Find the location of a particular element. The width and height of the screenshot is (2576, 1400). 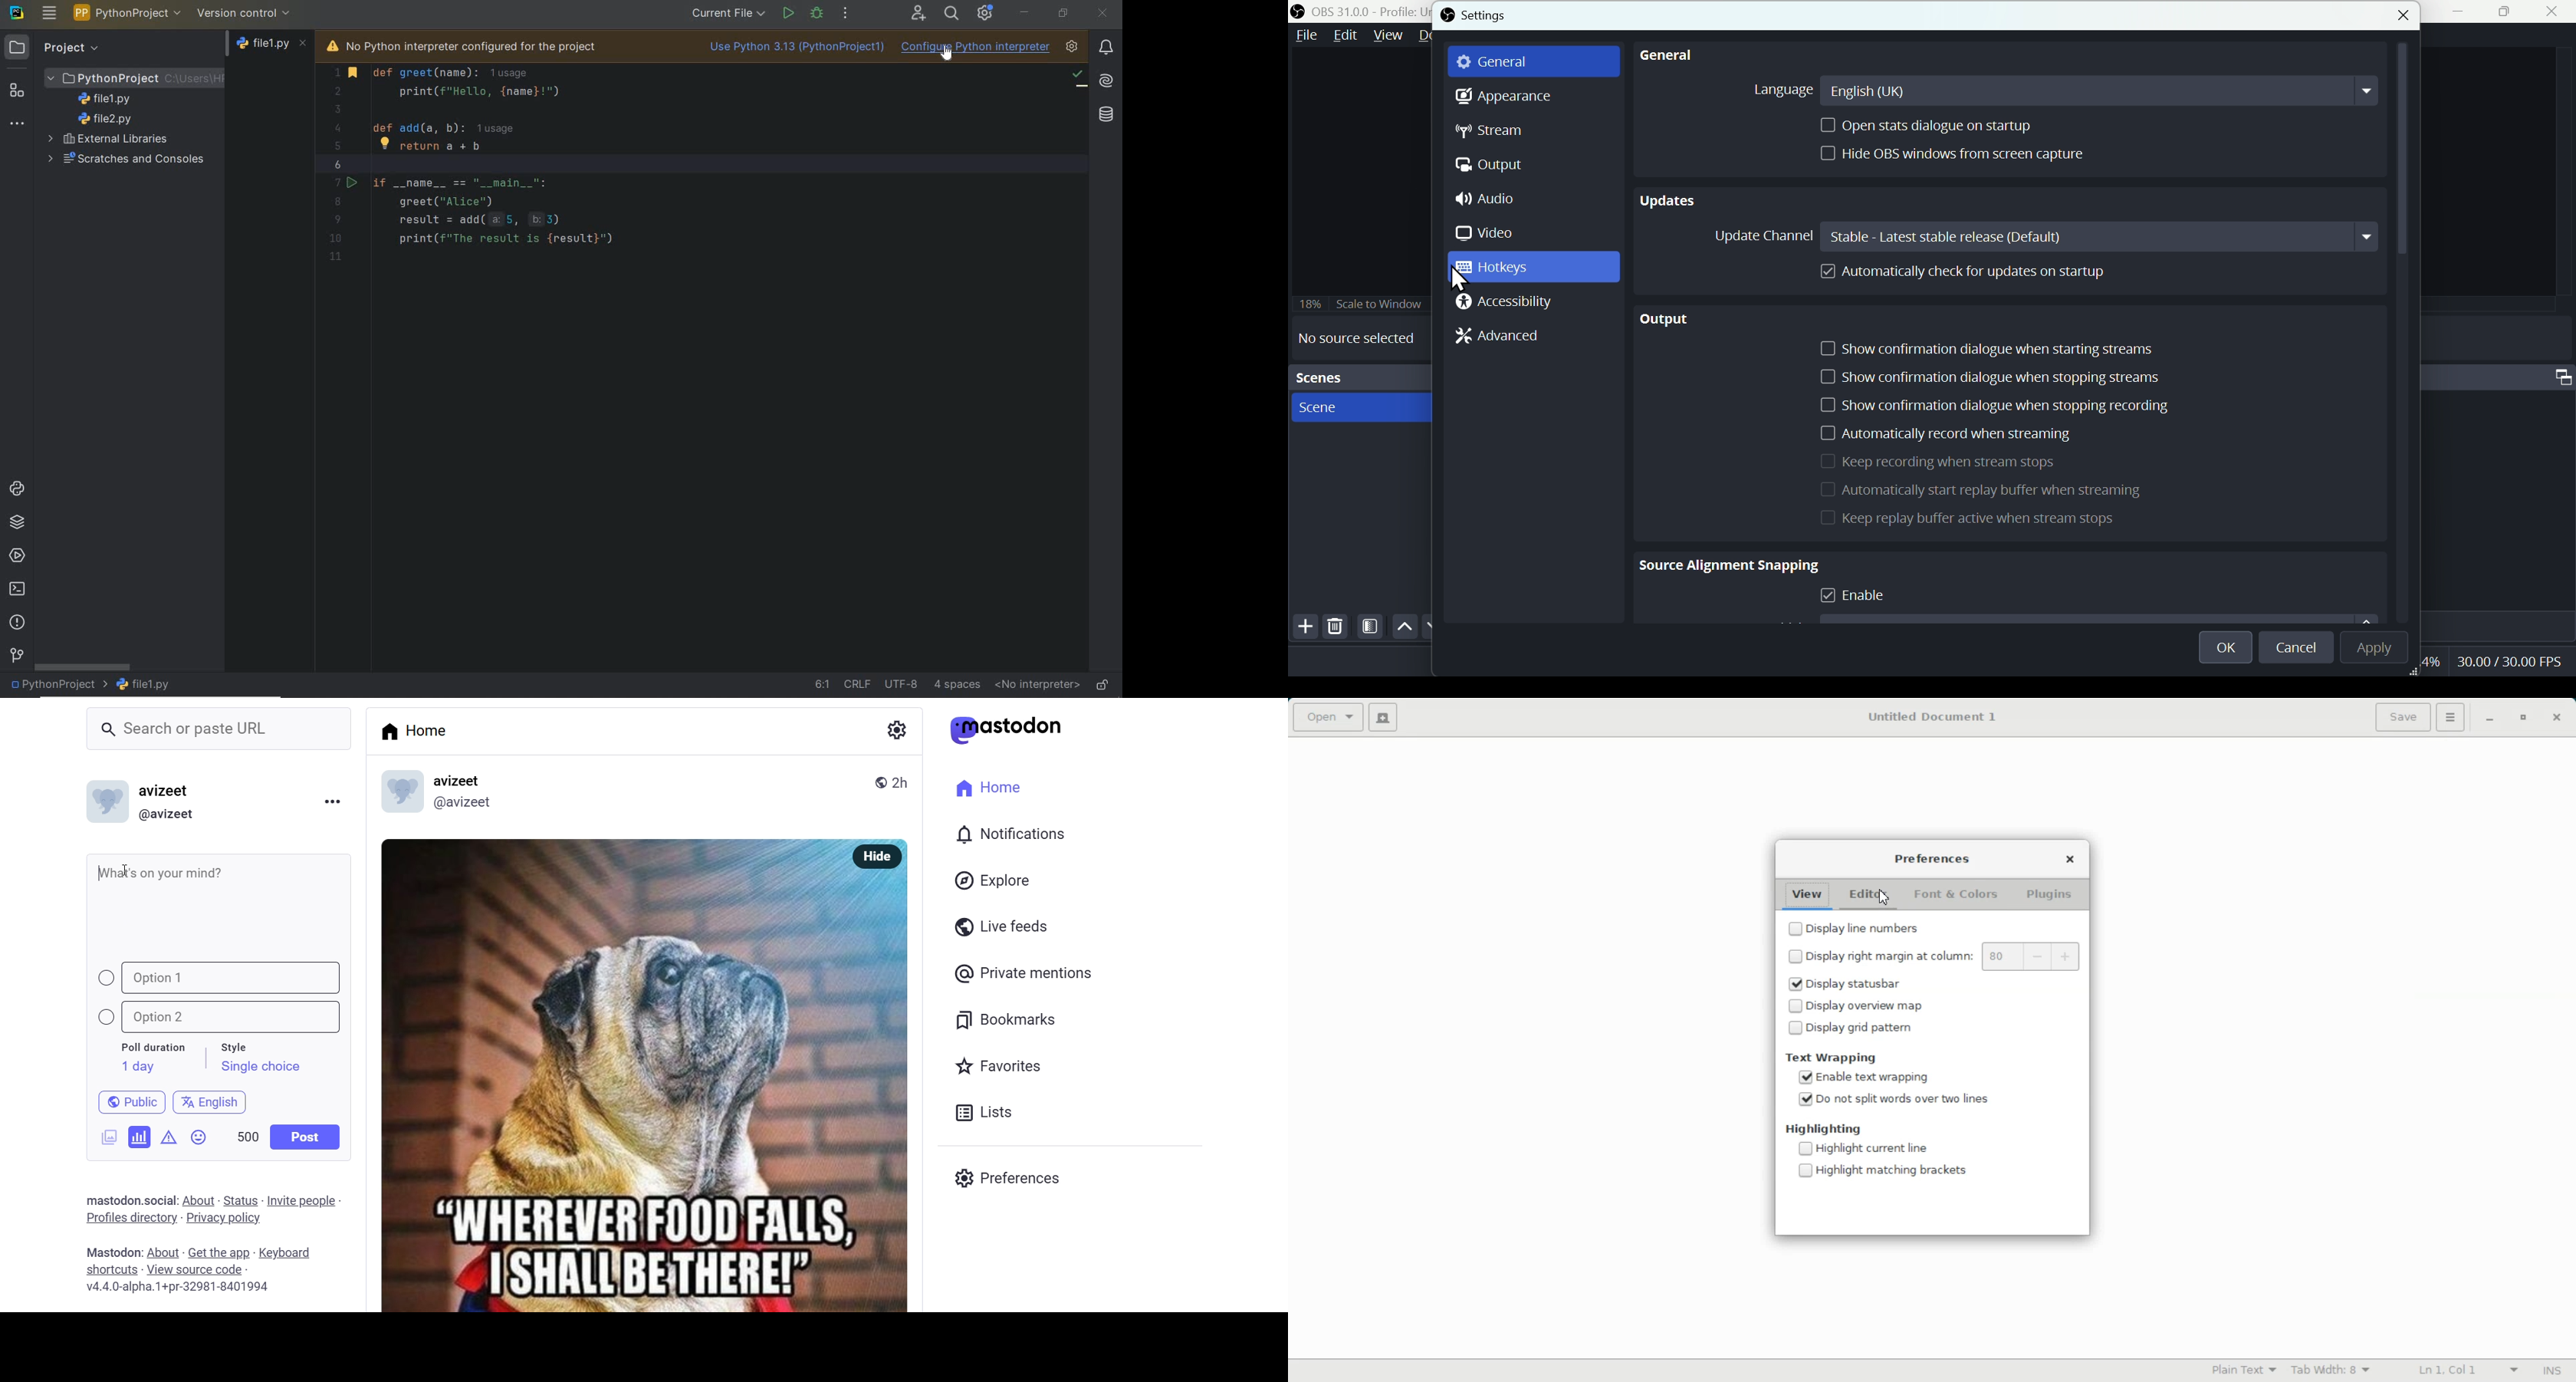

scenes is located at coordinates (1359, 407).